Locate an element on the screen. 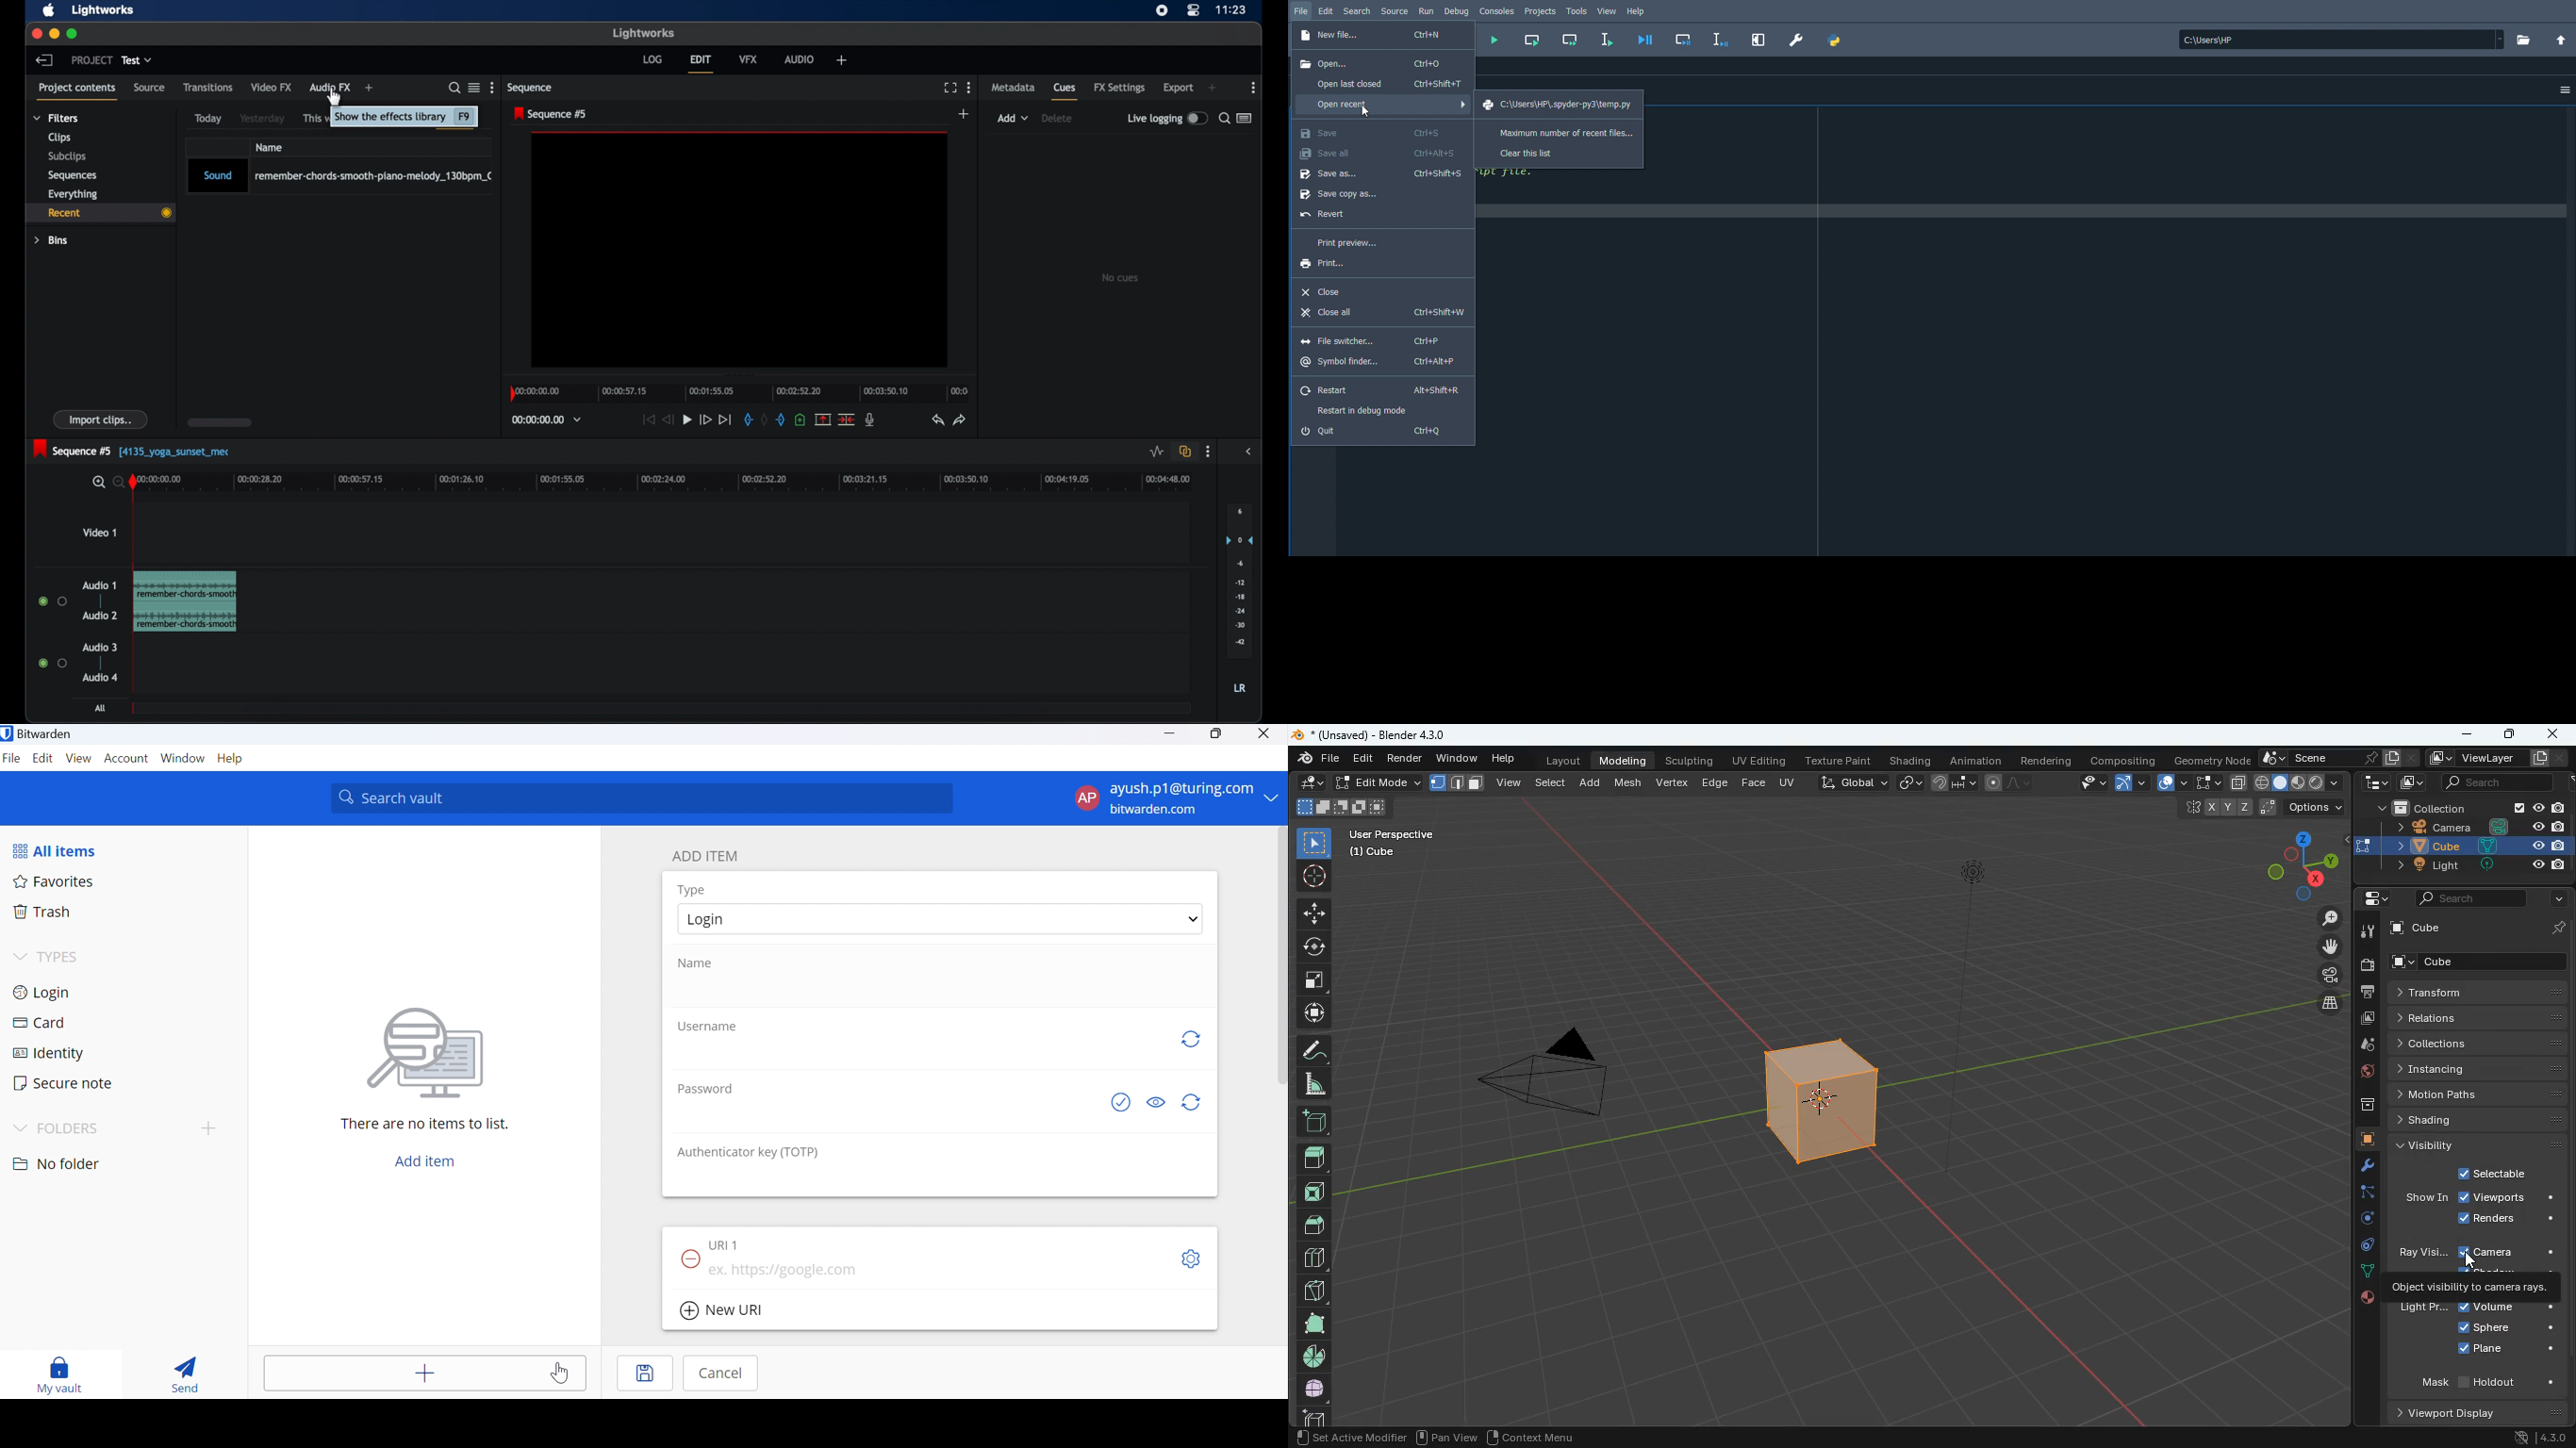  FOLDERS is located at coordinates (60, 1126).